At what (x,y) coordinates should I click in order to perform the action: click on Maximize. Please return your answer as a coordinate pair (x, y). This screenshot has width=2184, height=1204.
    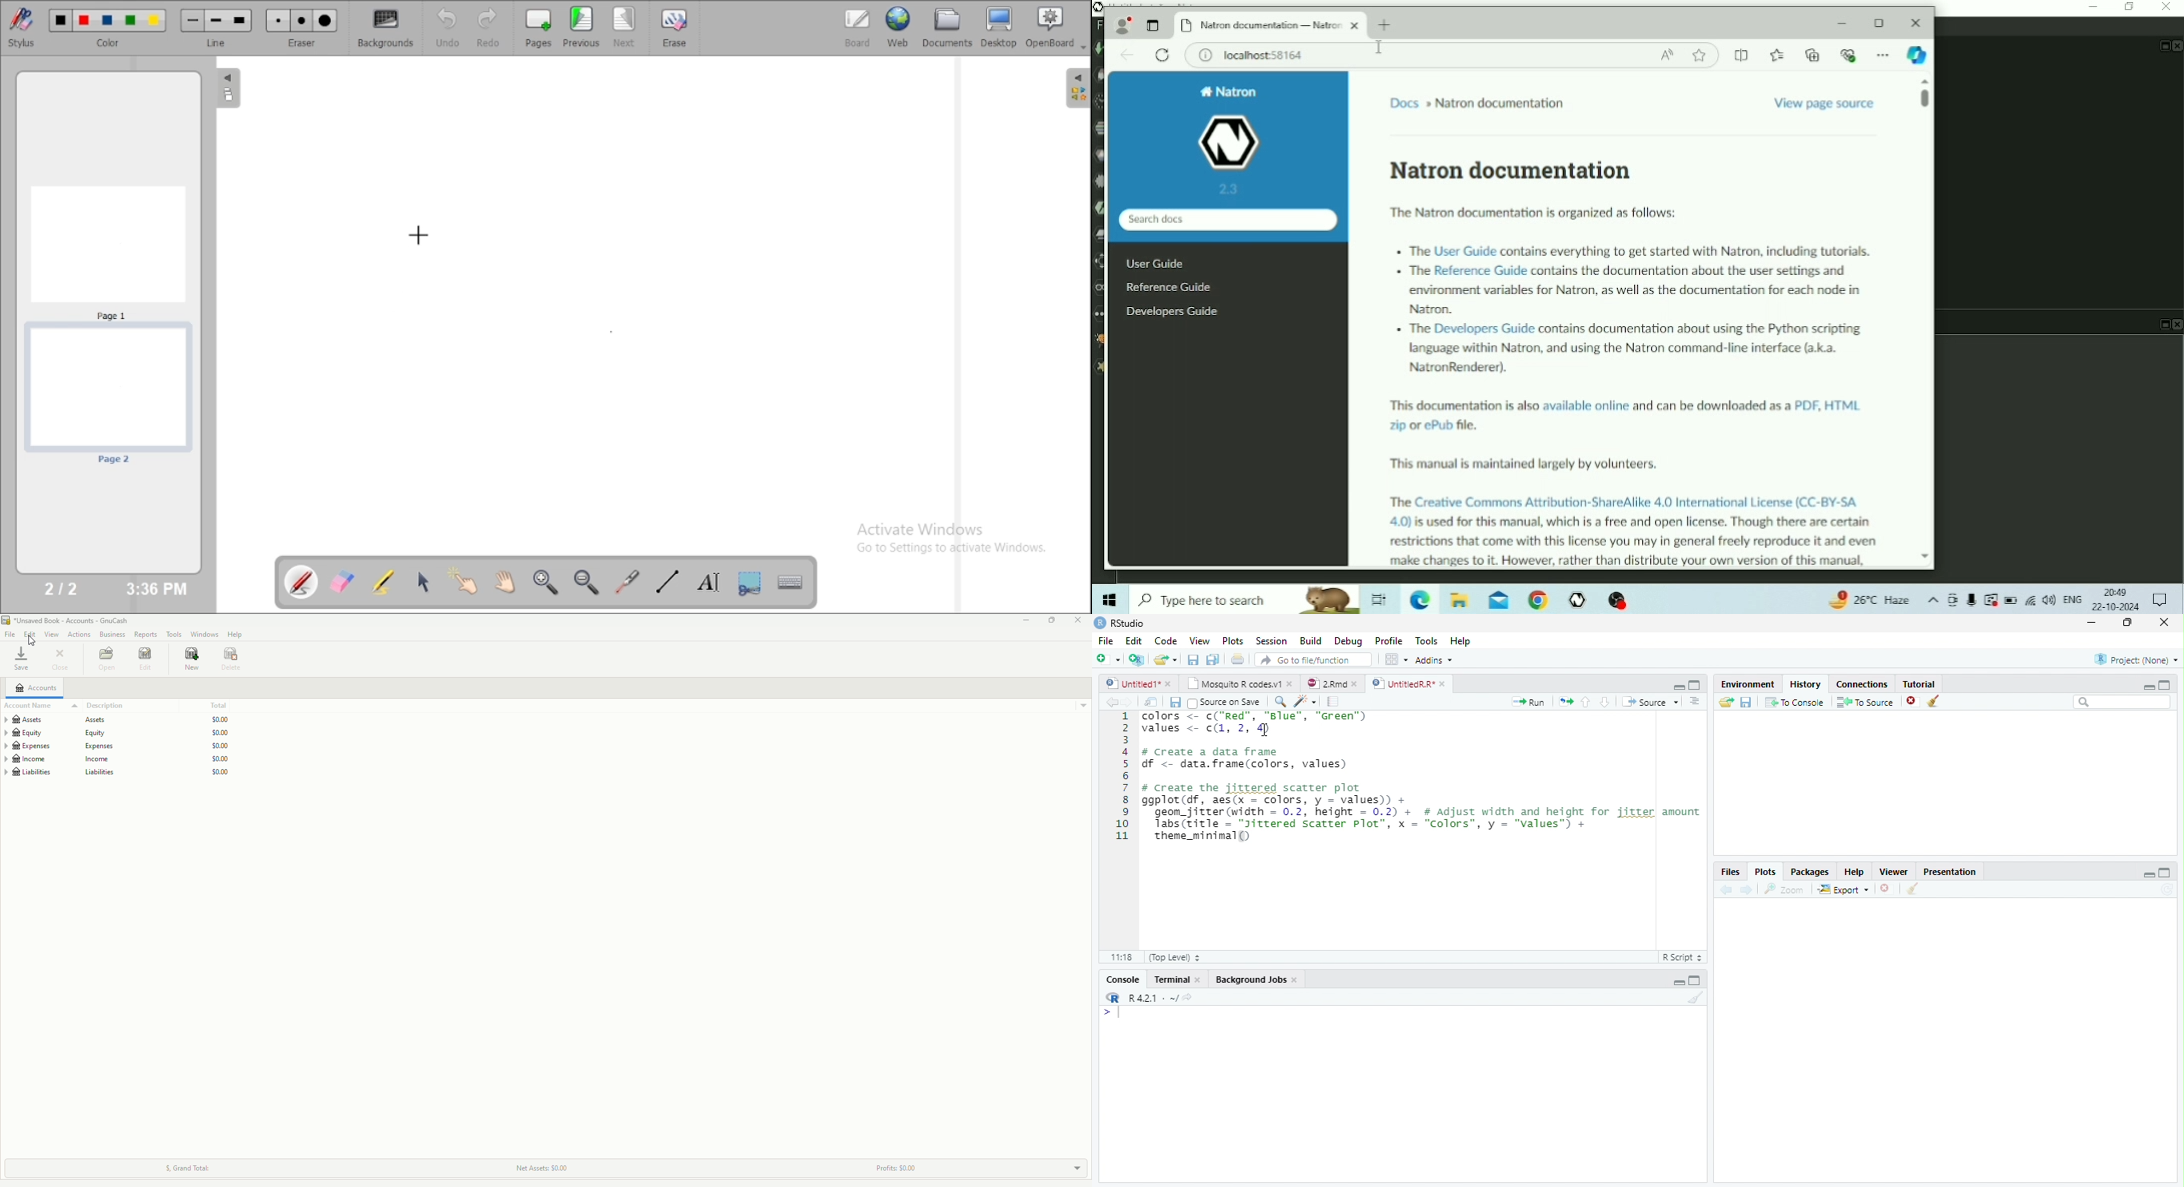
    Looking at the image, I should click on (2165, 685).